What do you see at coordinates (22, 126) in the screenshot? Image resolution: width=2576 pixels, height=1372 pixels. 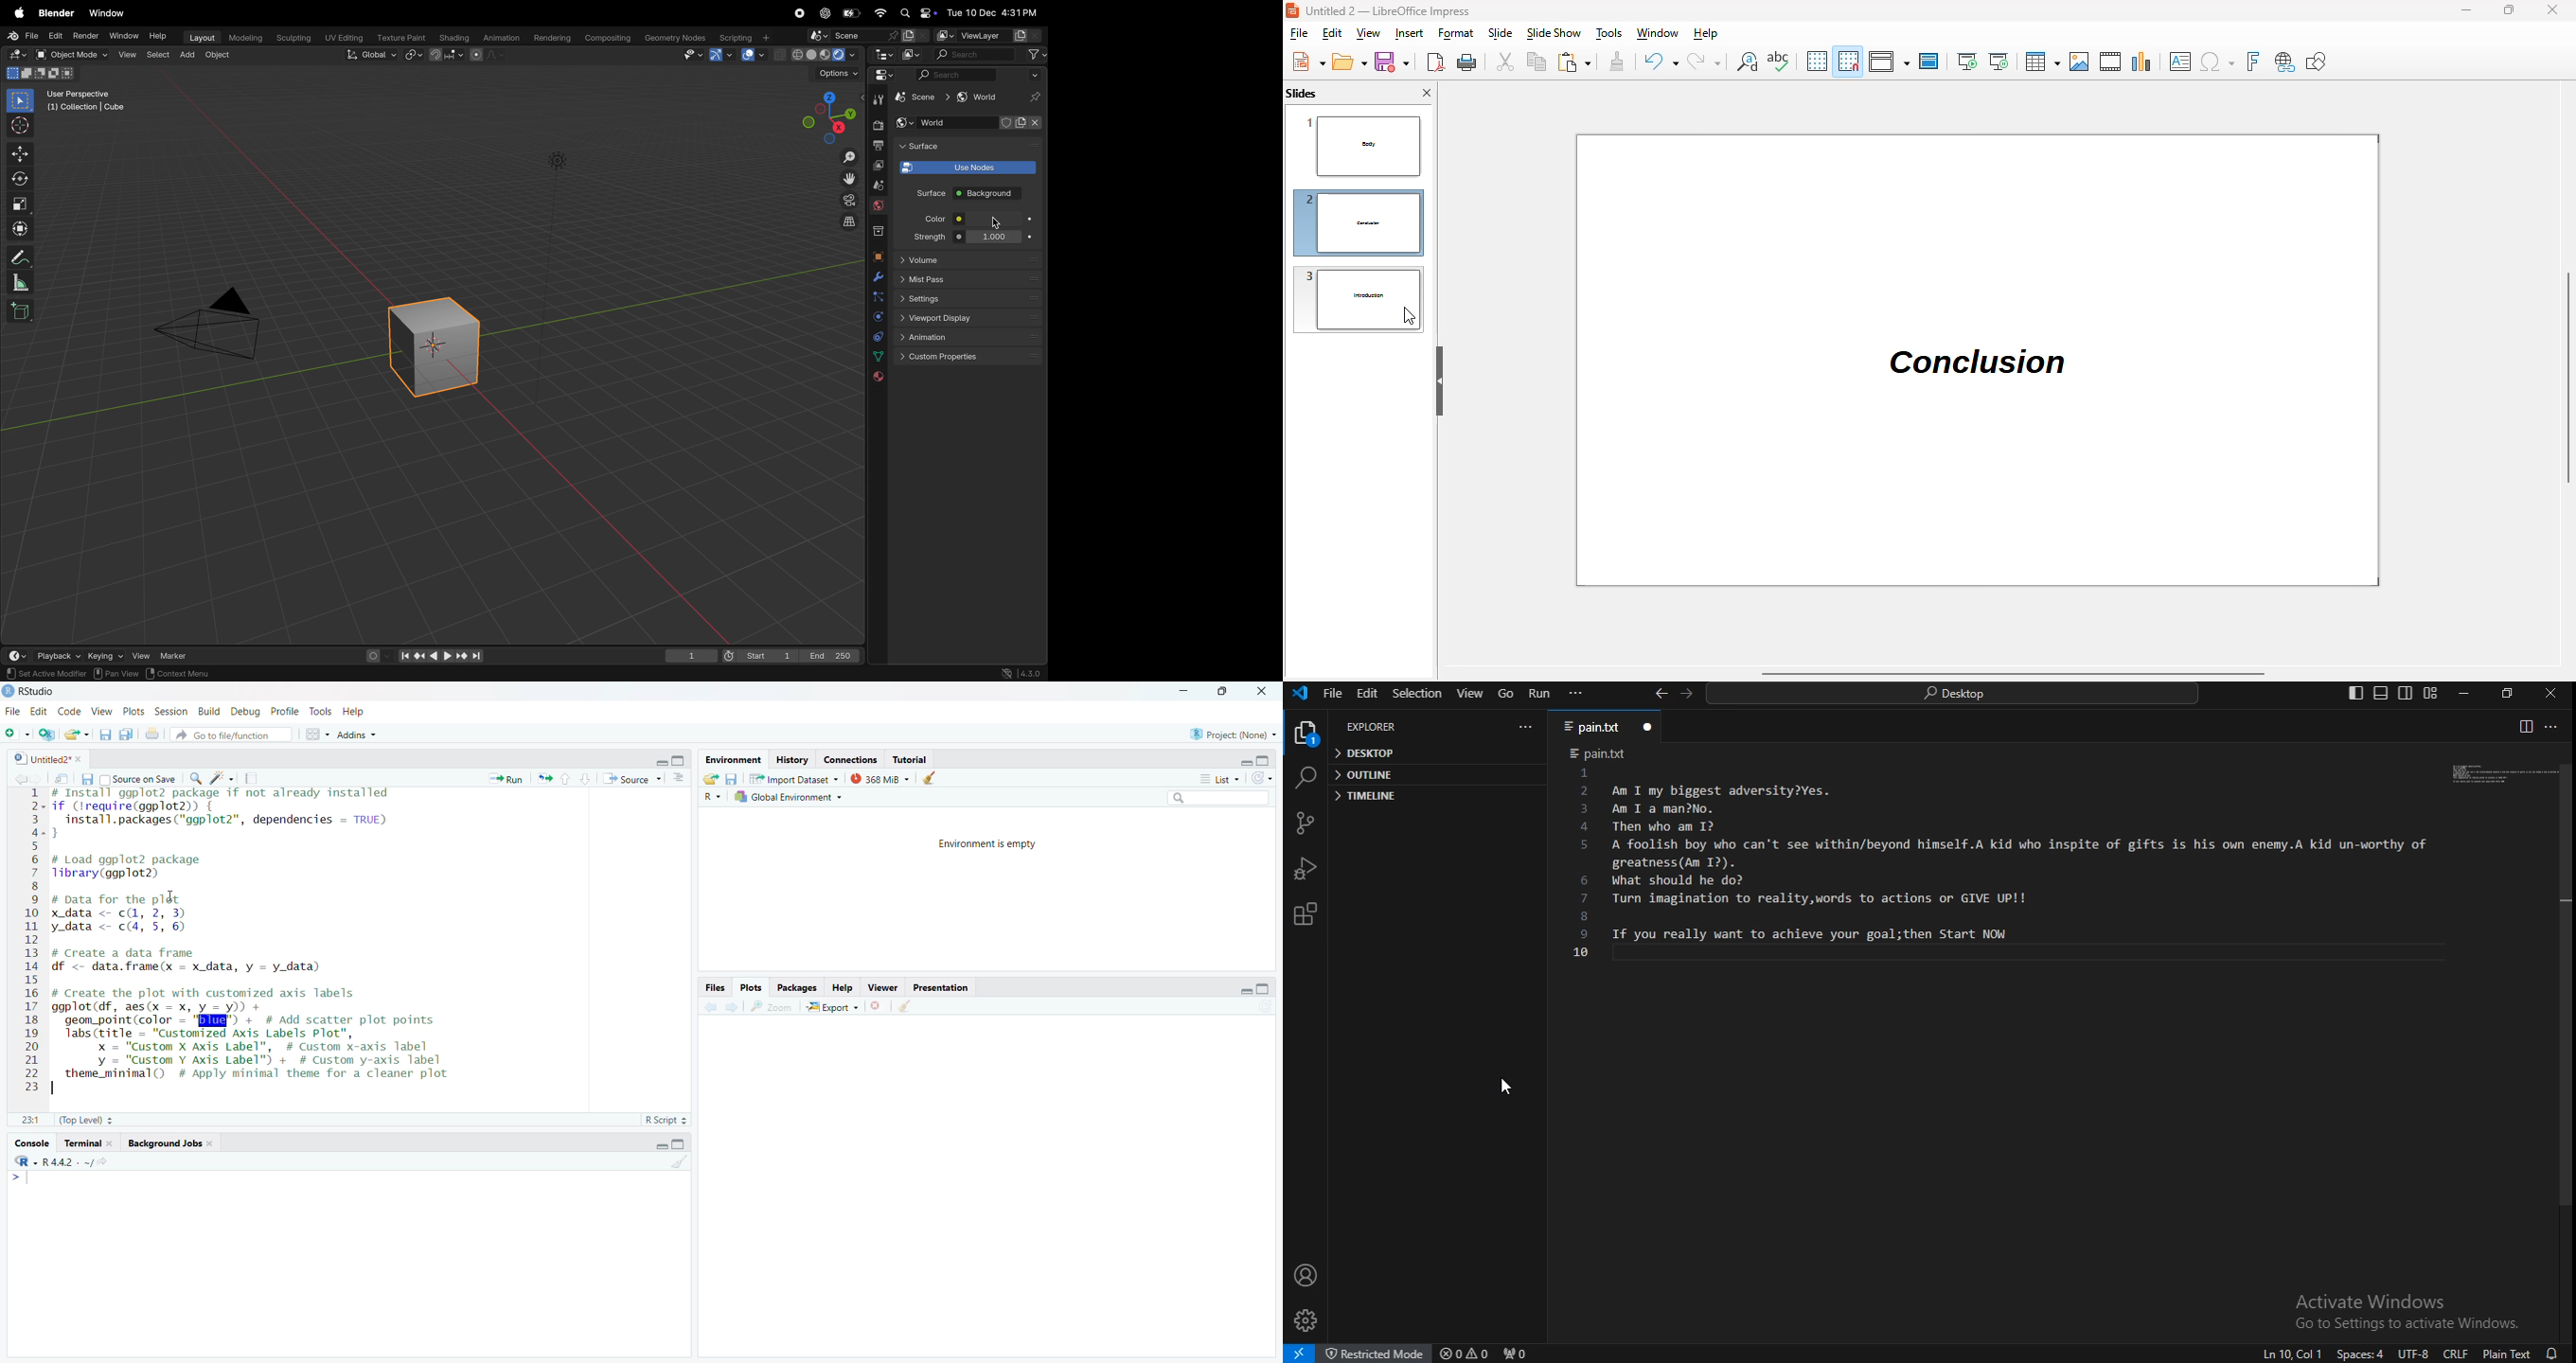 I see `cursor` at bounding box center [22, 126].